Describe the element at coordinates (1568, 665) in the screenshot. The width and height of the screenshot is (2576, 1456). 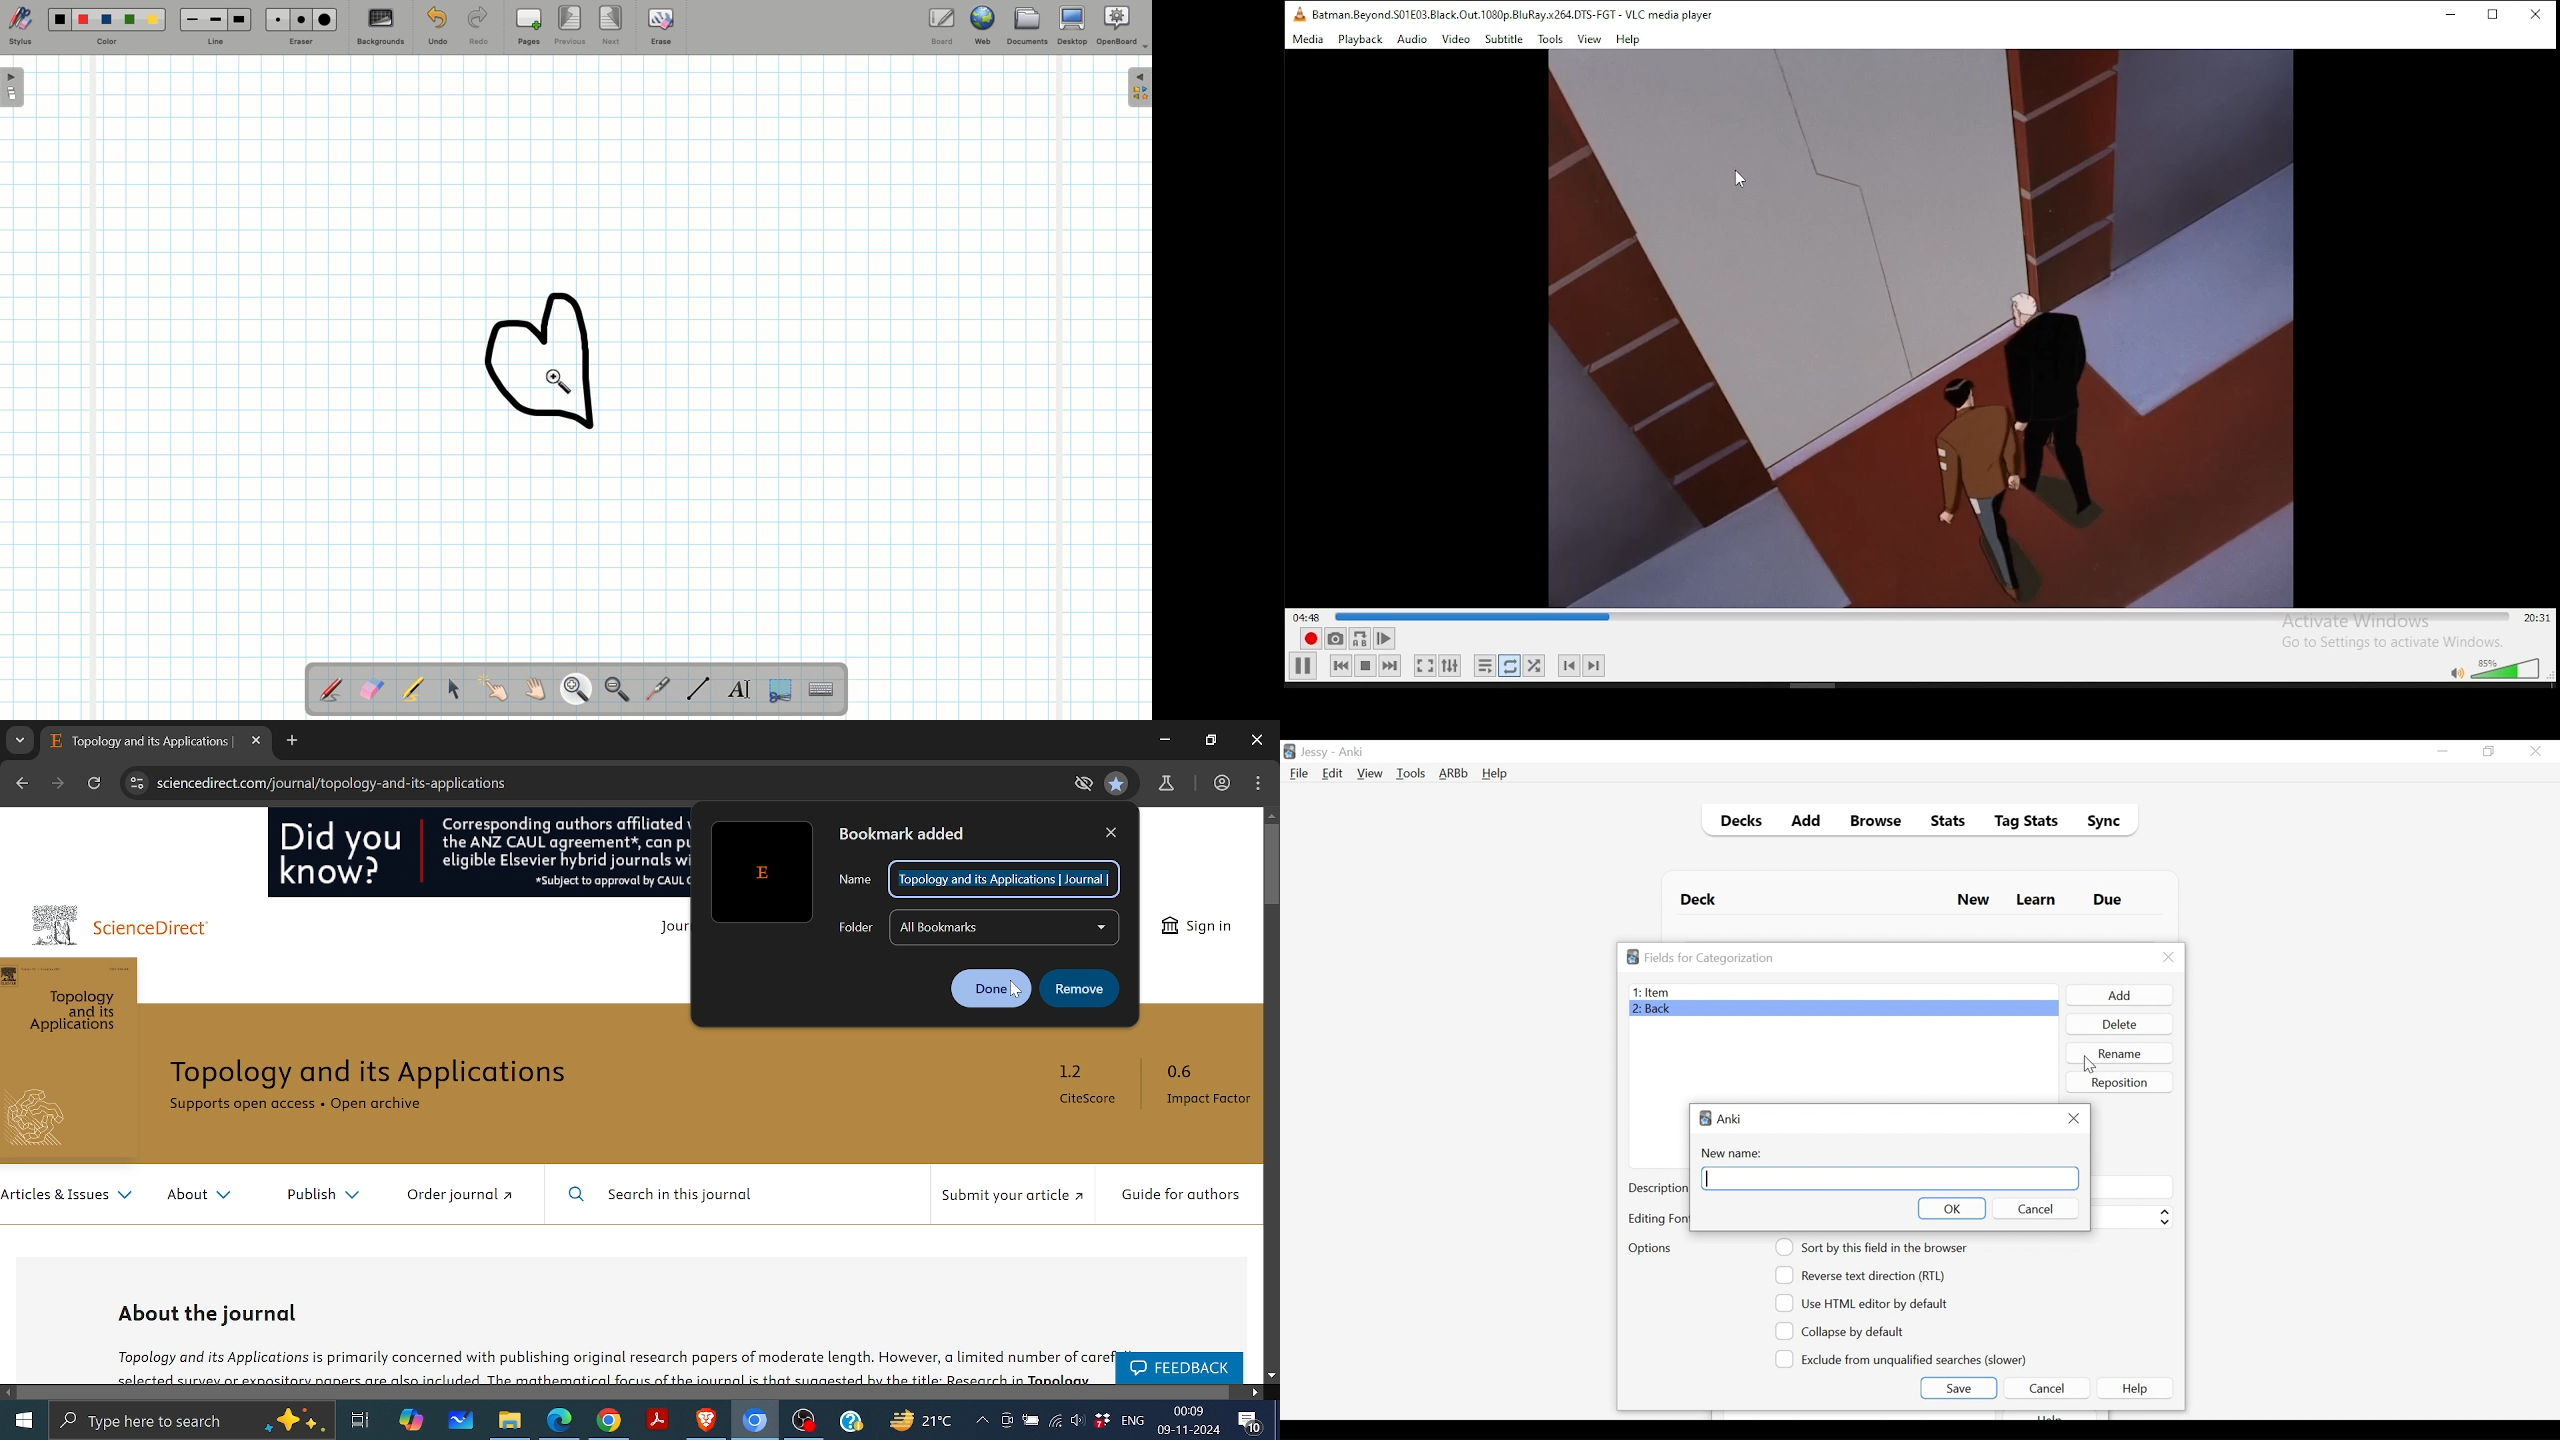
I see `Previous Track ` at that location.